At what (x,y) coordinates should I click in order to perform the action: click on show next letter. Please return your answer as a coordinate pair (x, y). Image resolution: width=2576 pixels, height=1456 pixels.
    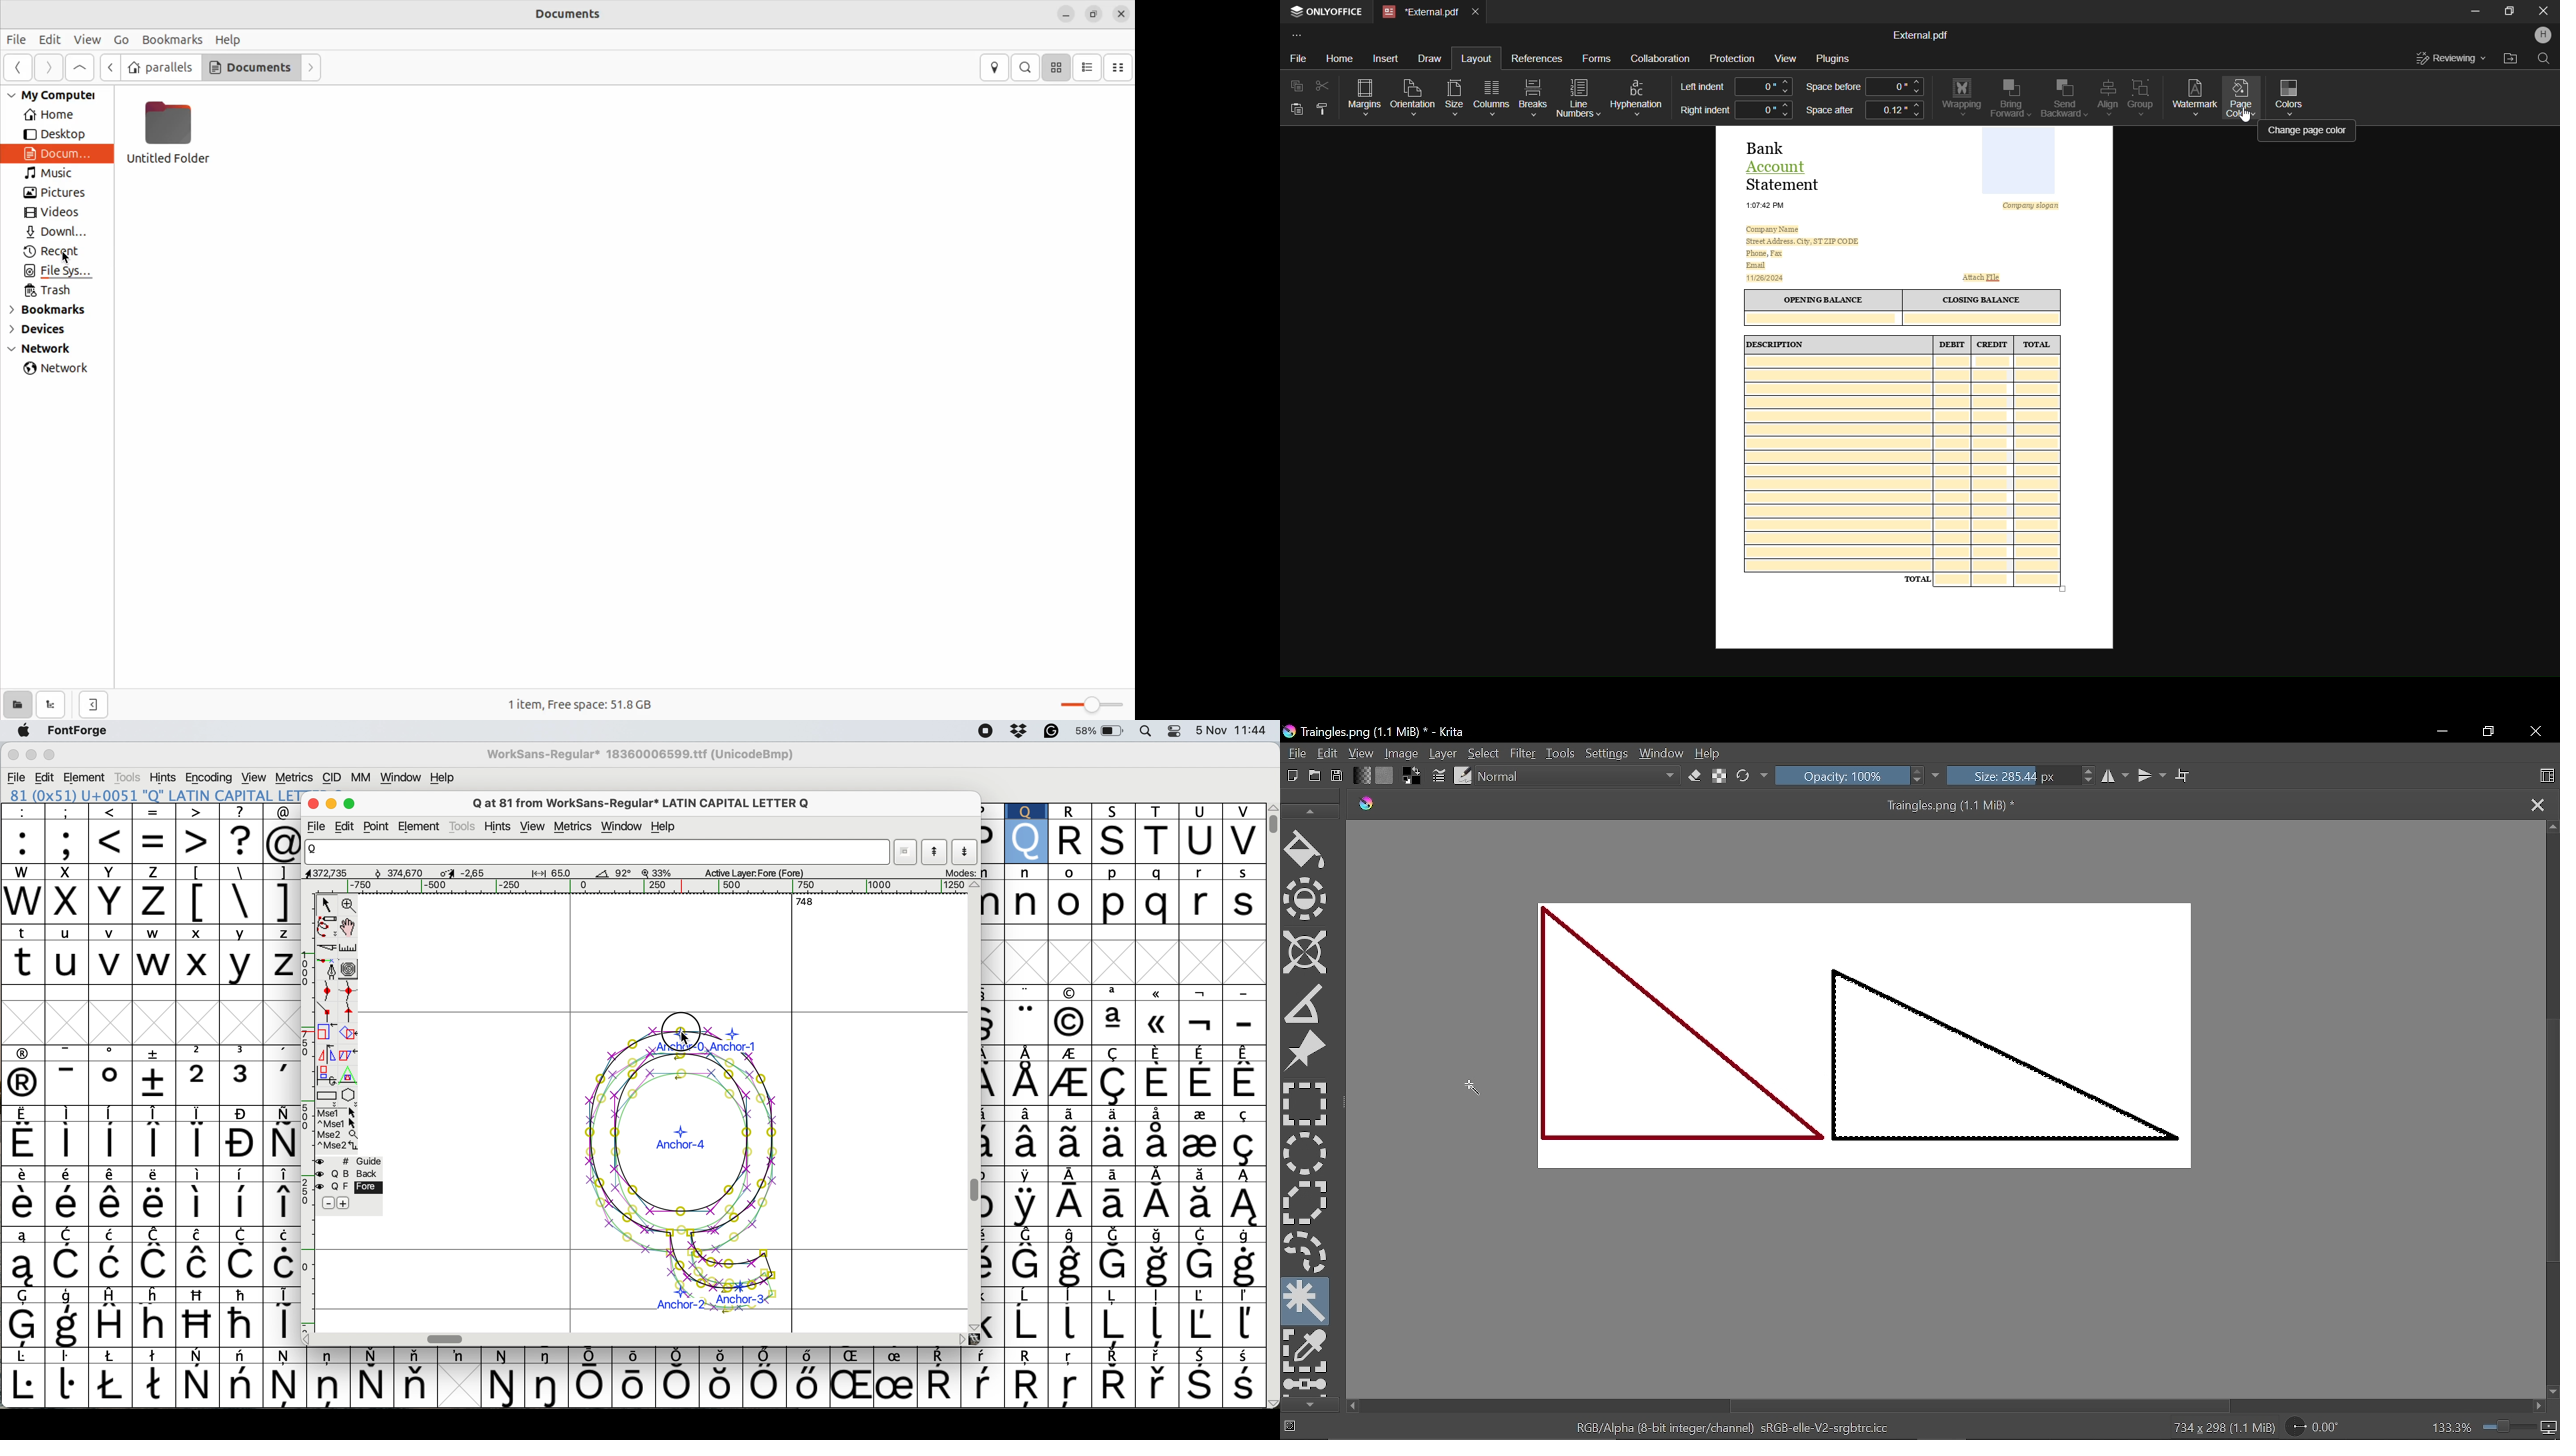
    Looking at the image, I should click on (966, 854).